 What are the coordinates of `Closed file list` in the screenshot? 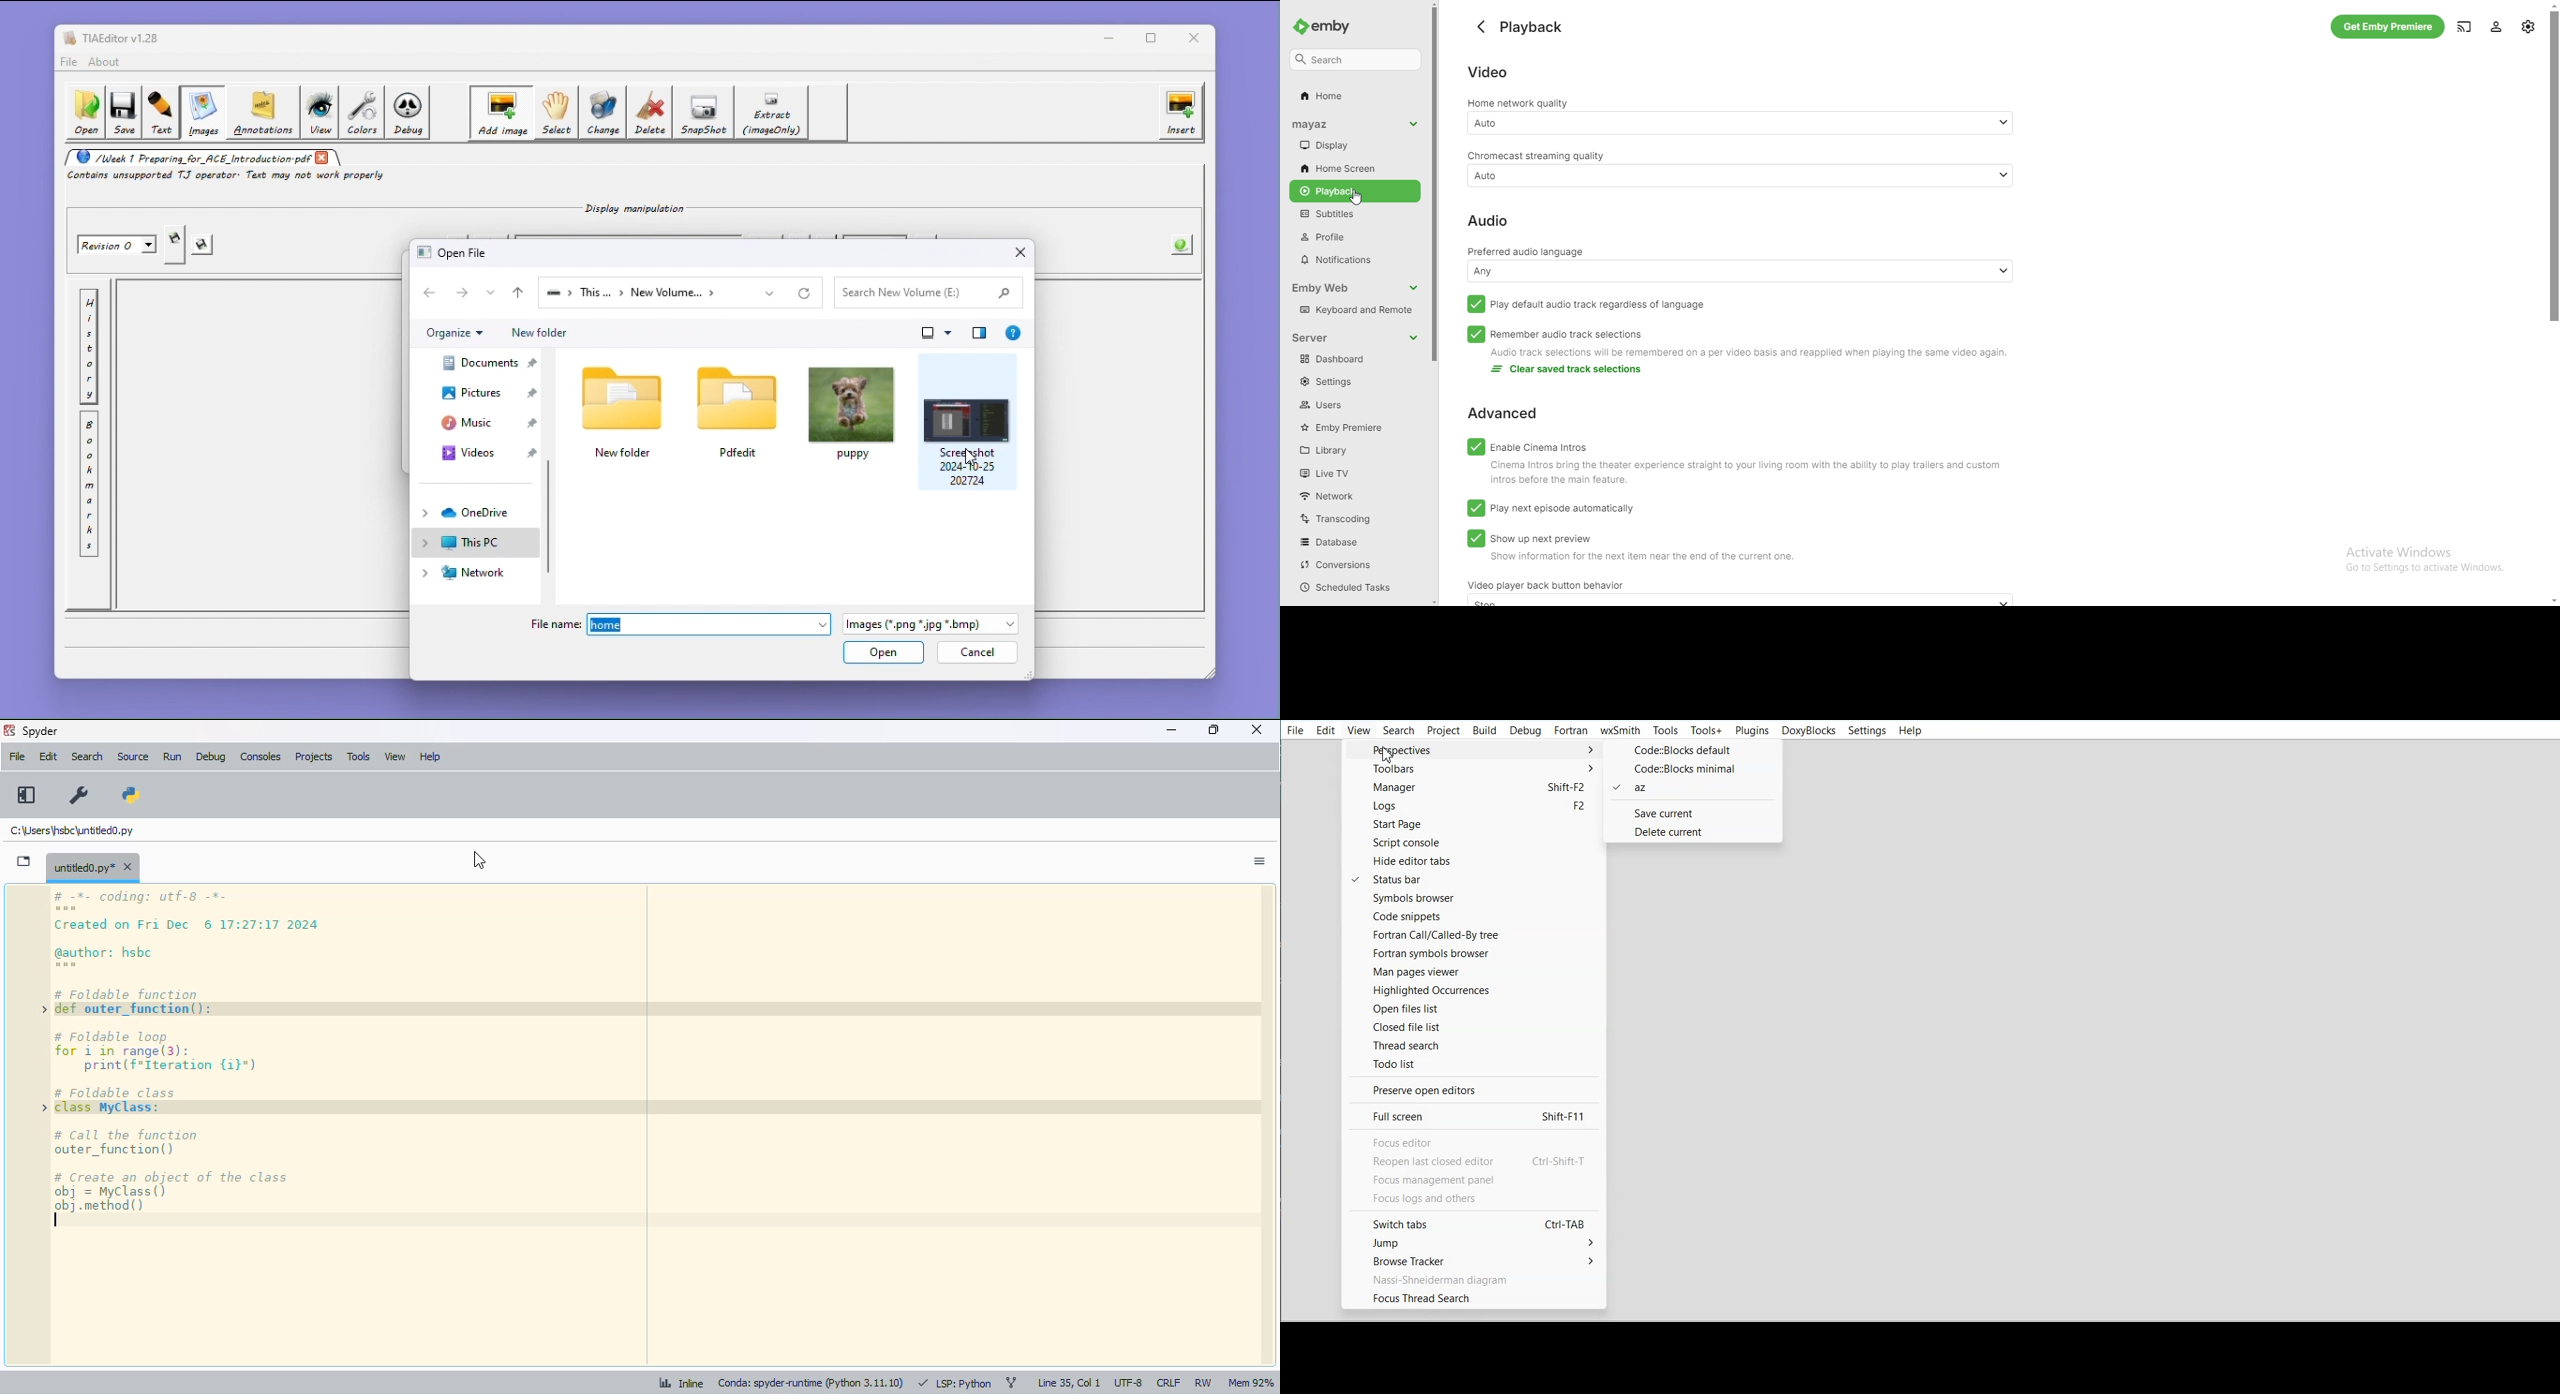 It's located at (1473, 1027).